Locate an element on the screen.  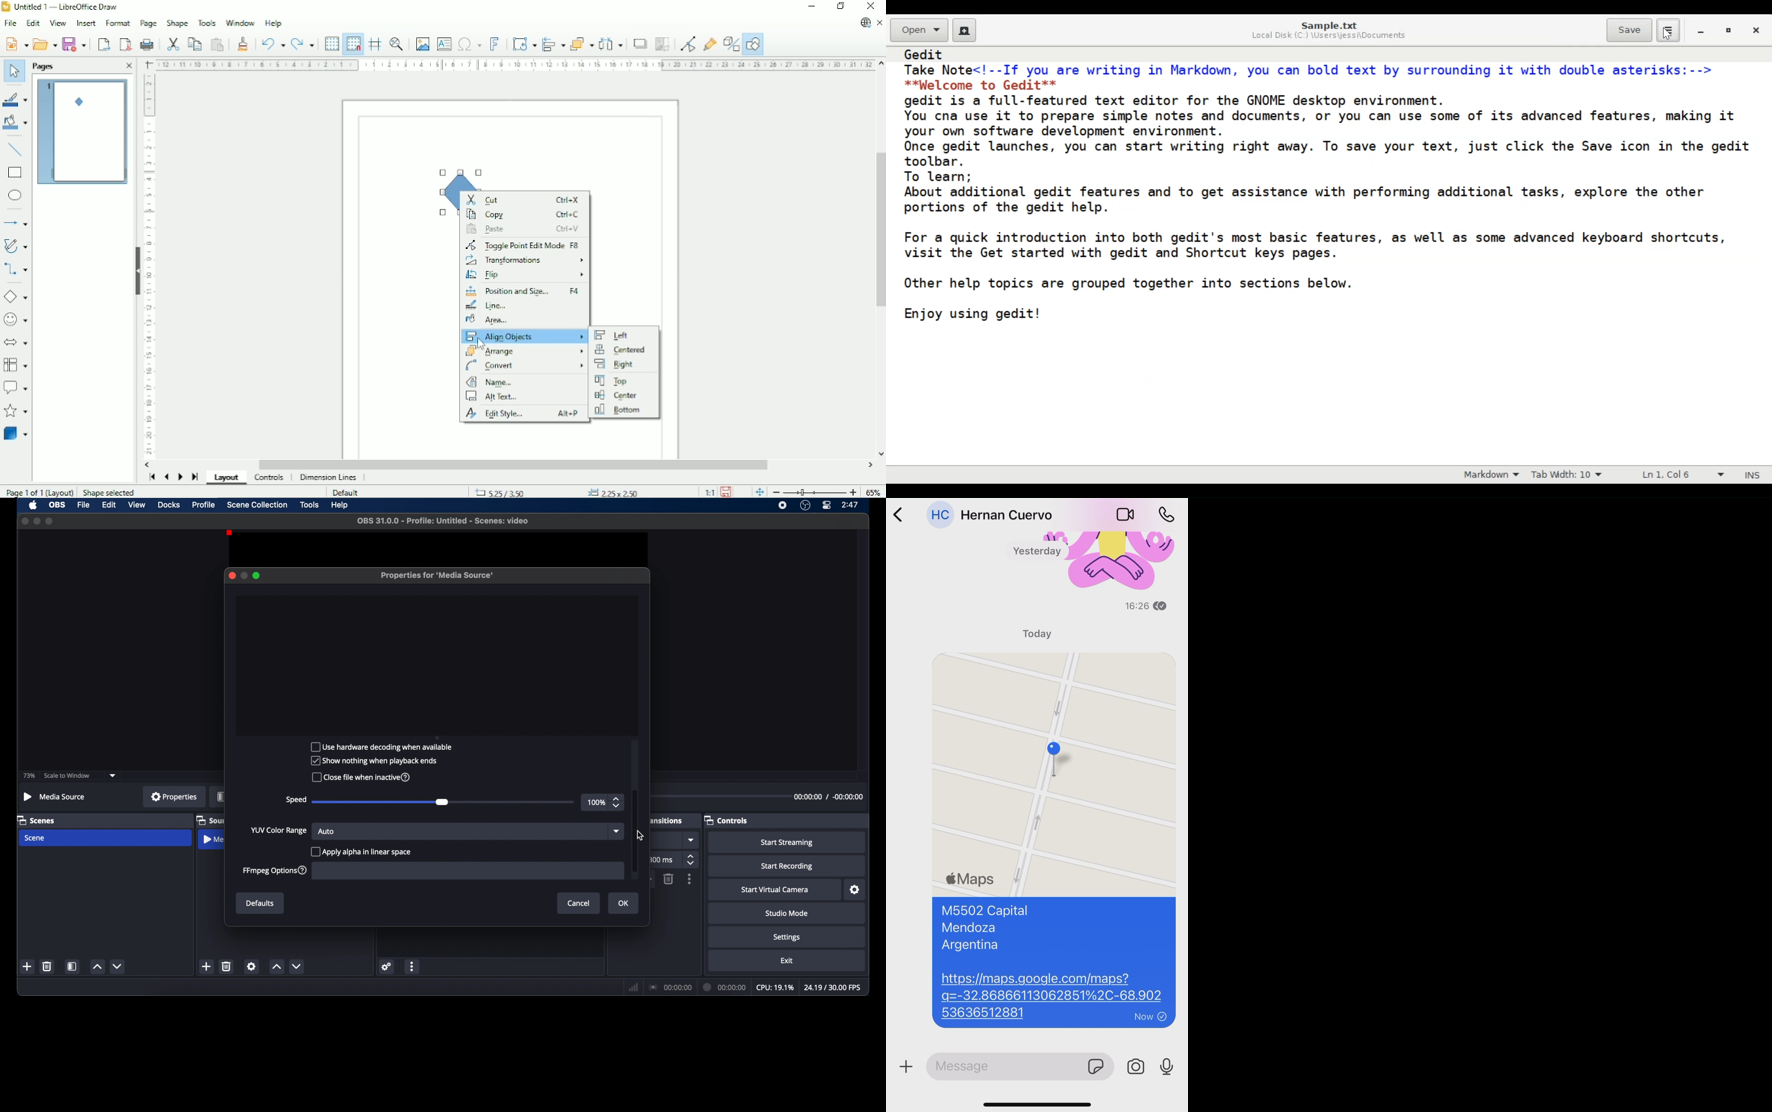
Toggle point edit mode is located at coordinates (523, 245).